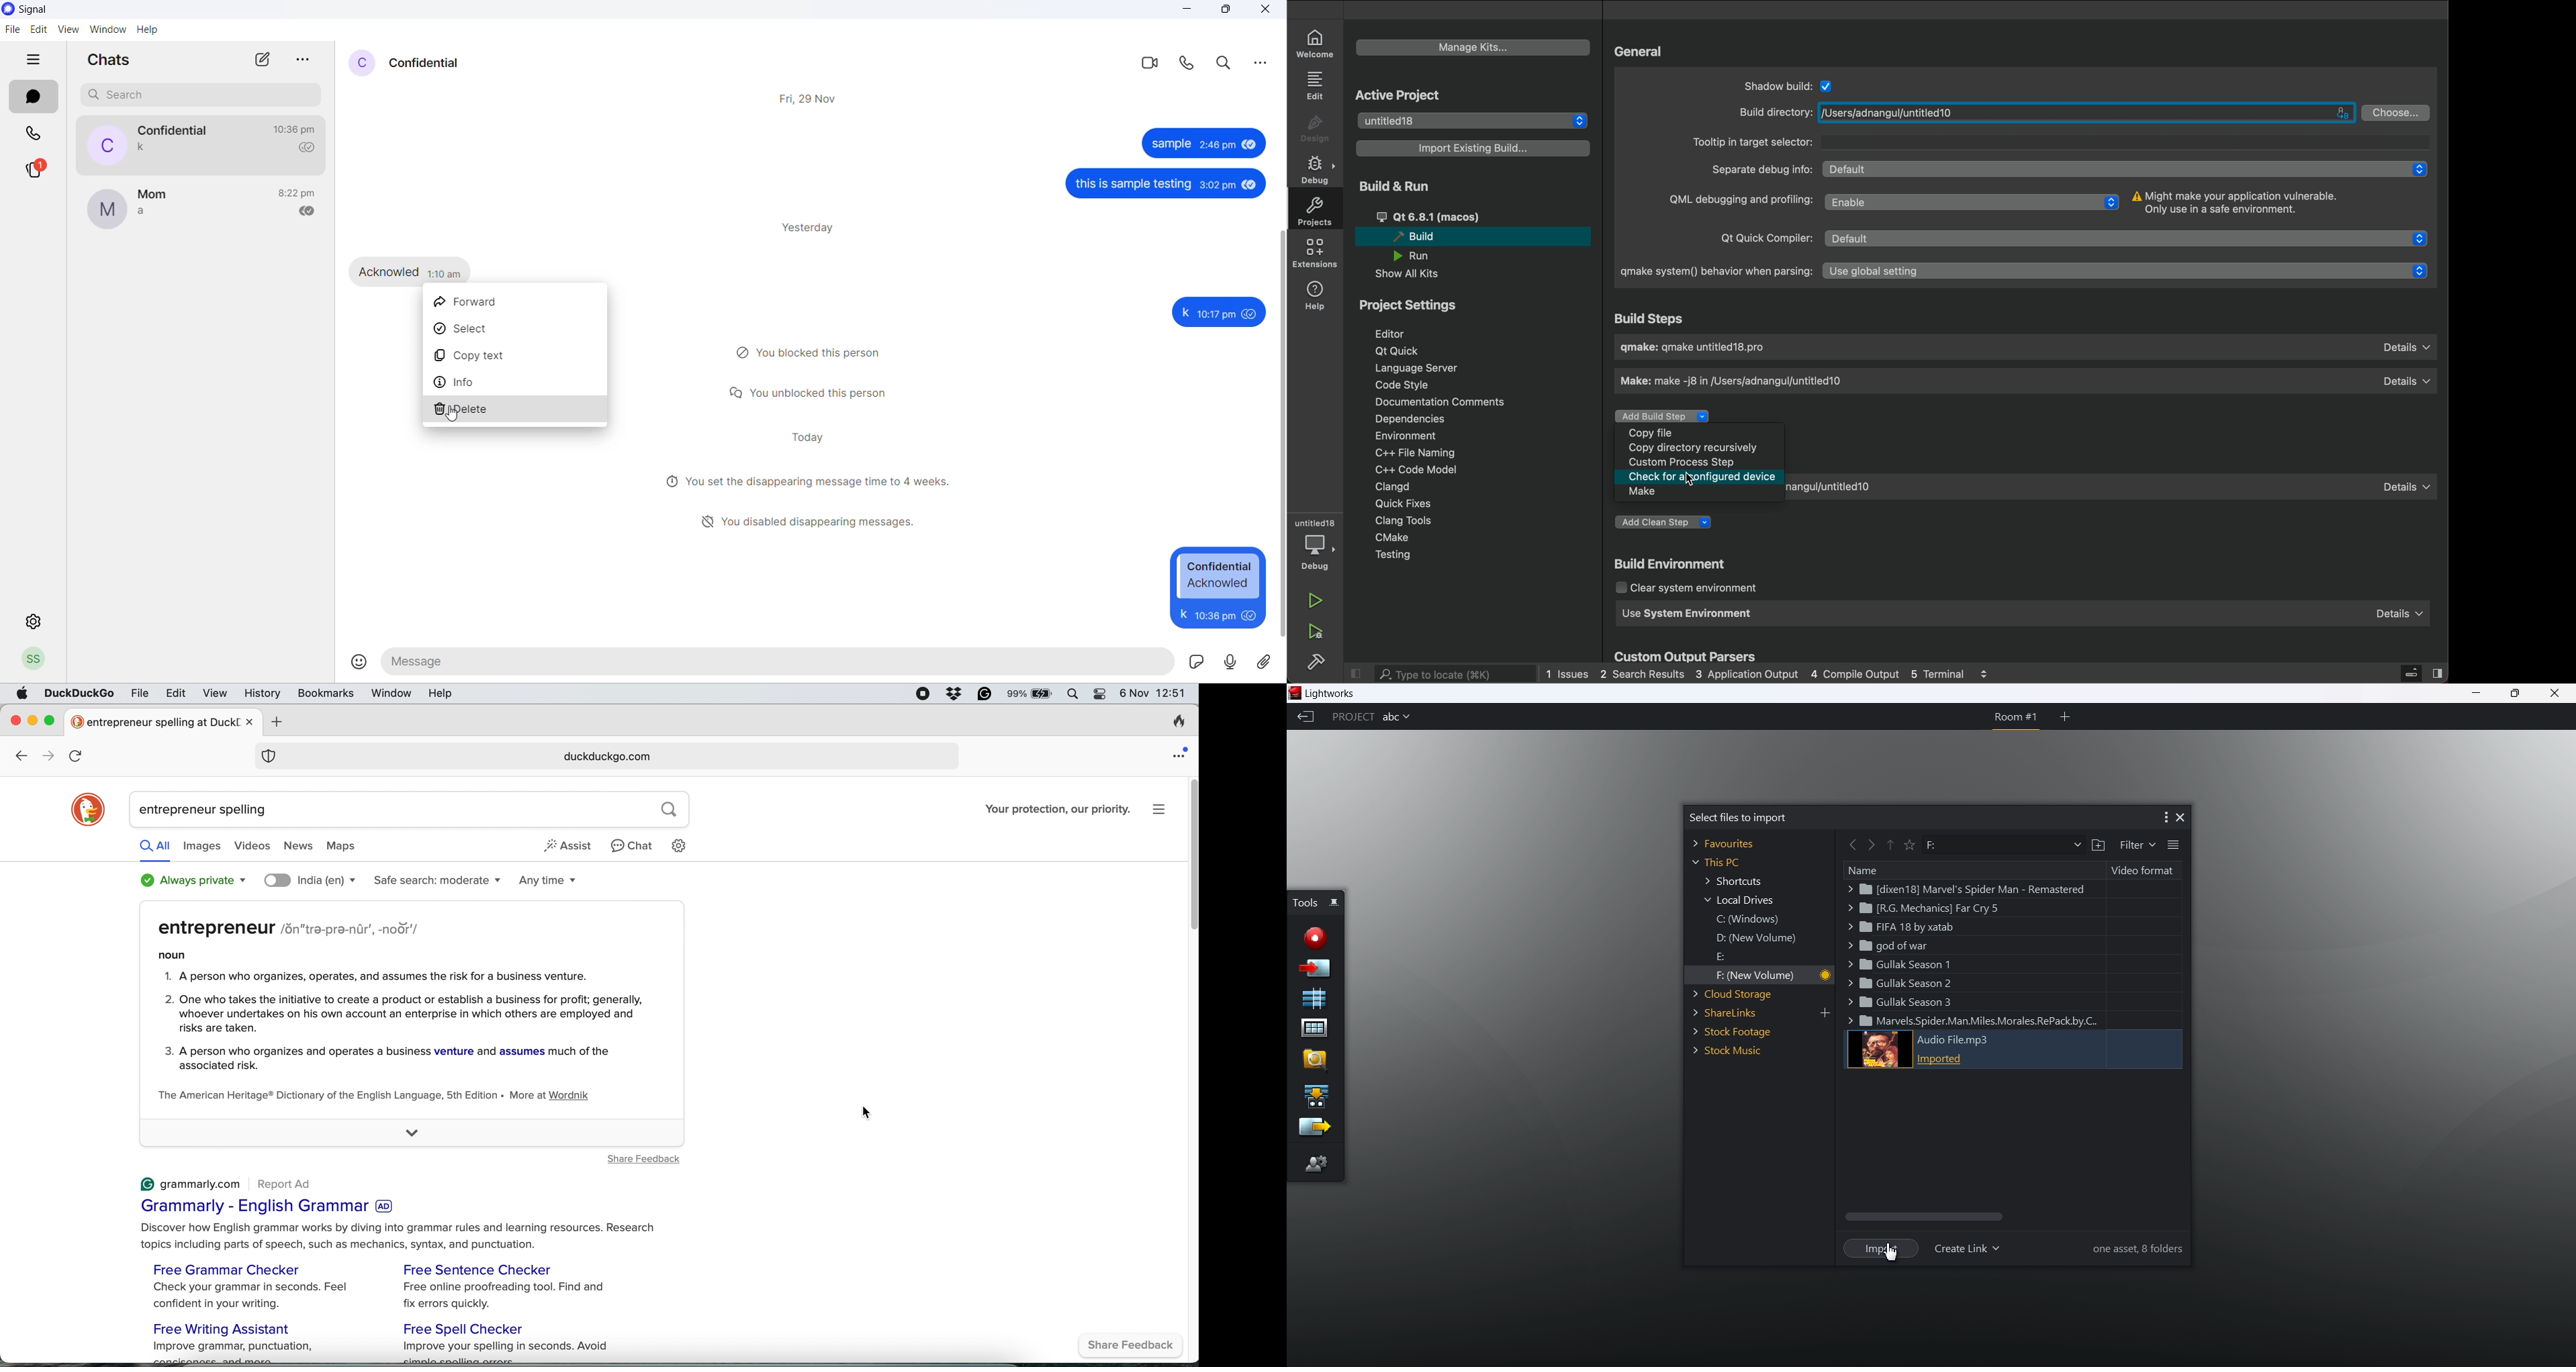  What do you see at coordinates (1411, 420) in the screenshot?
I see `dependencies` at bounding box center [1411, 420].